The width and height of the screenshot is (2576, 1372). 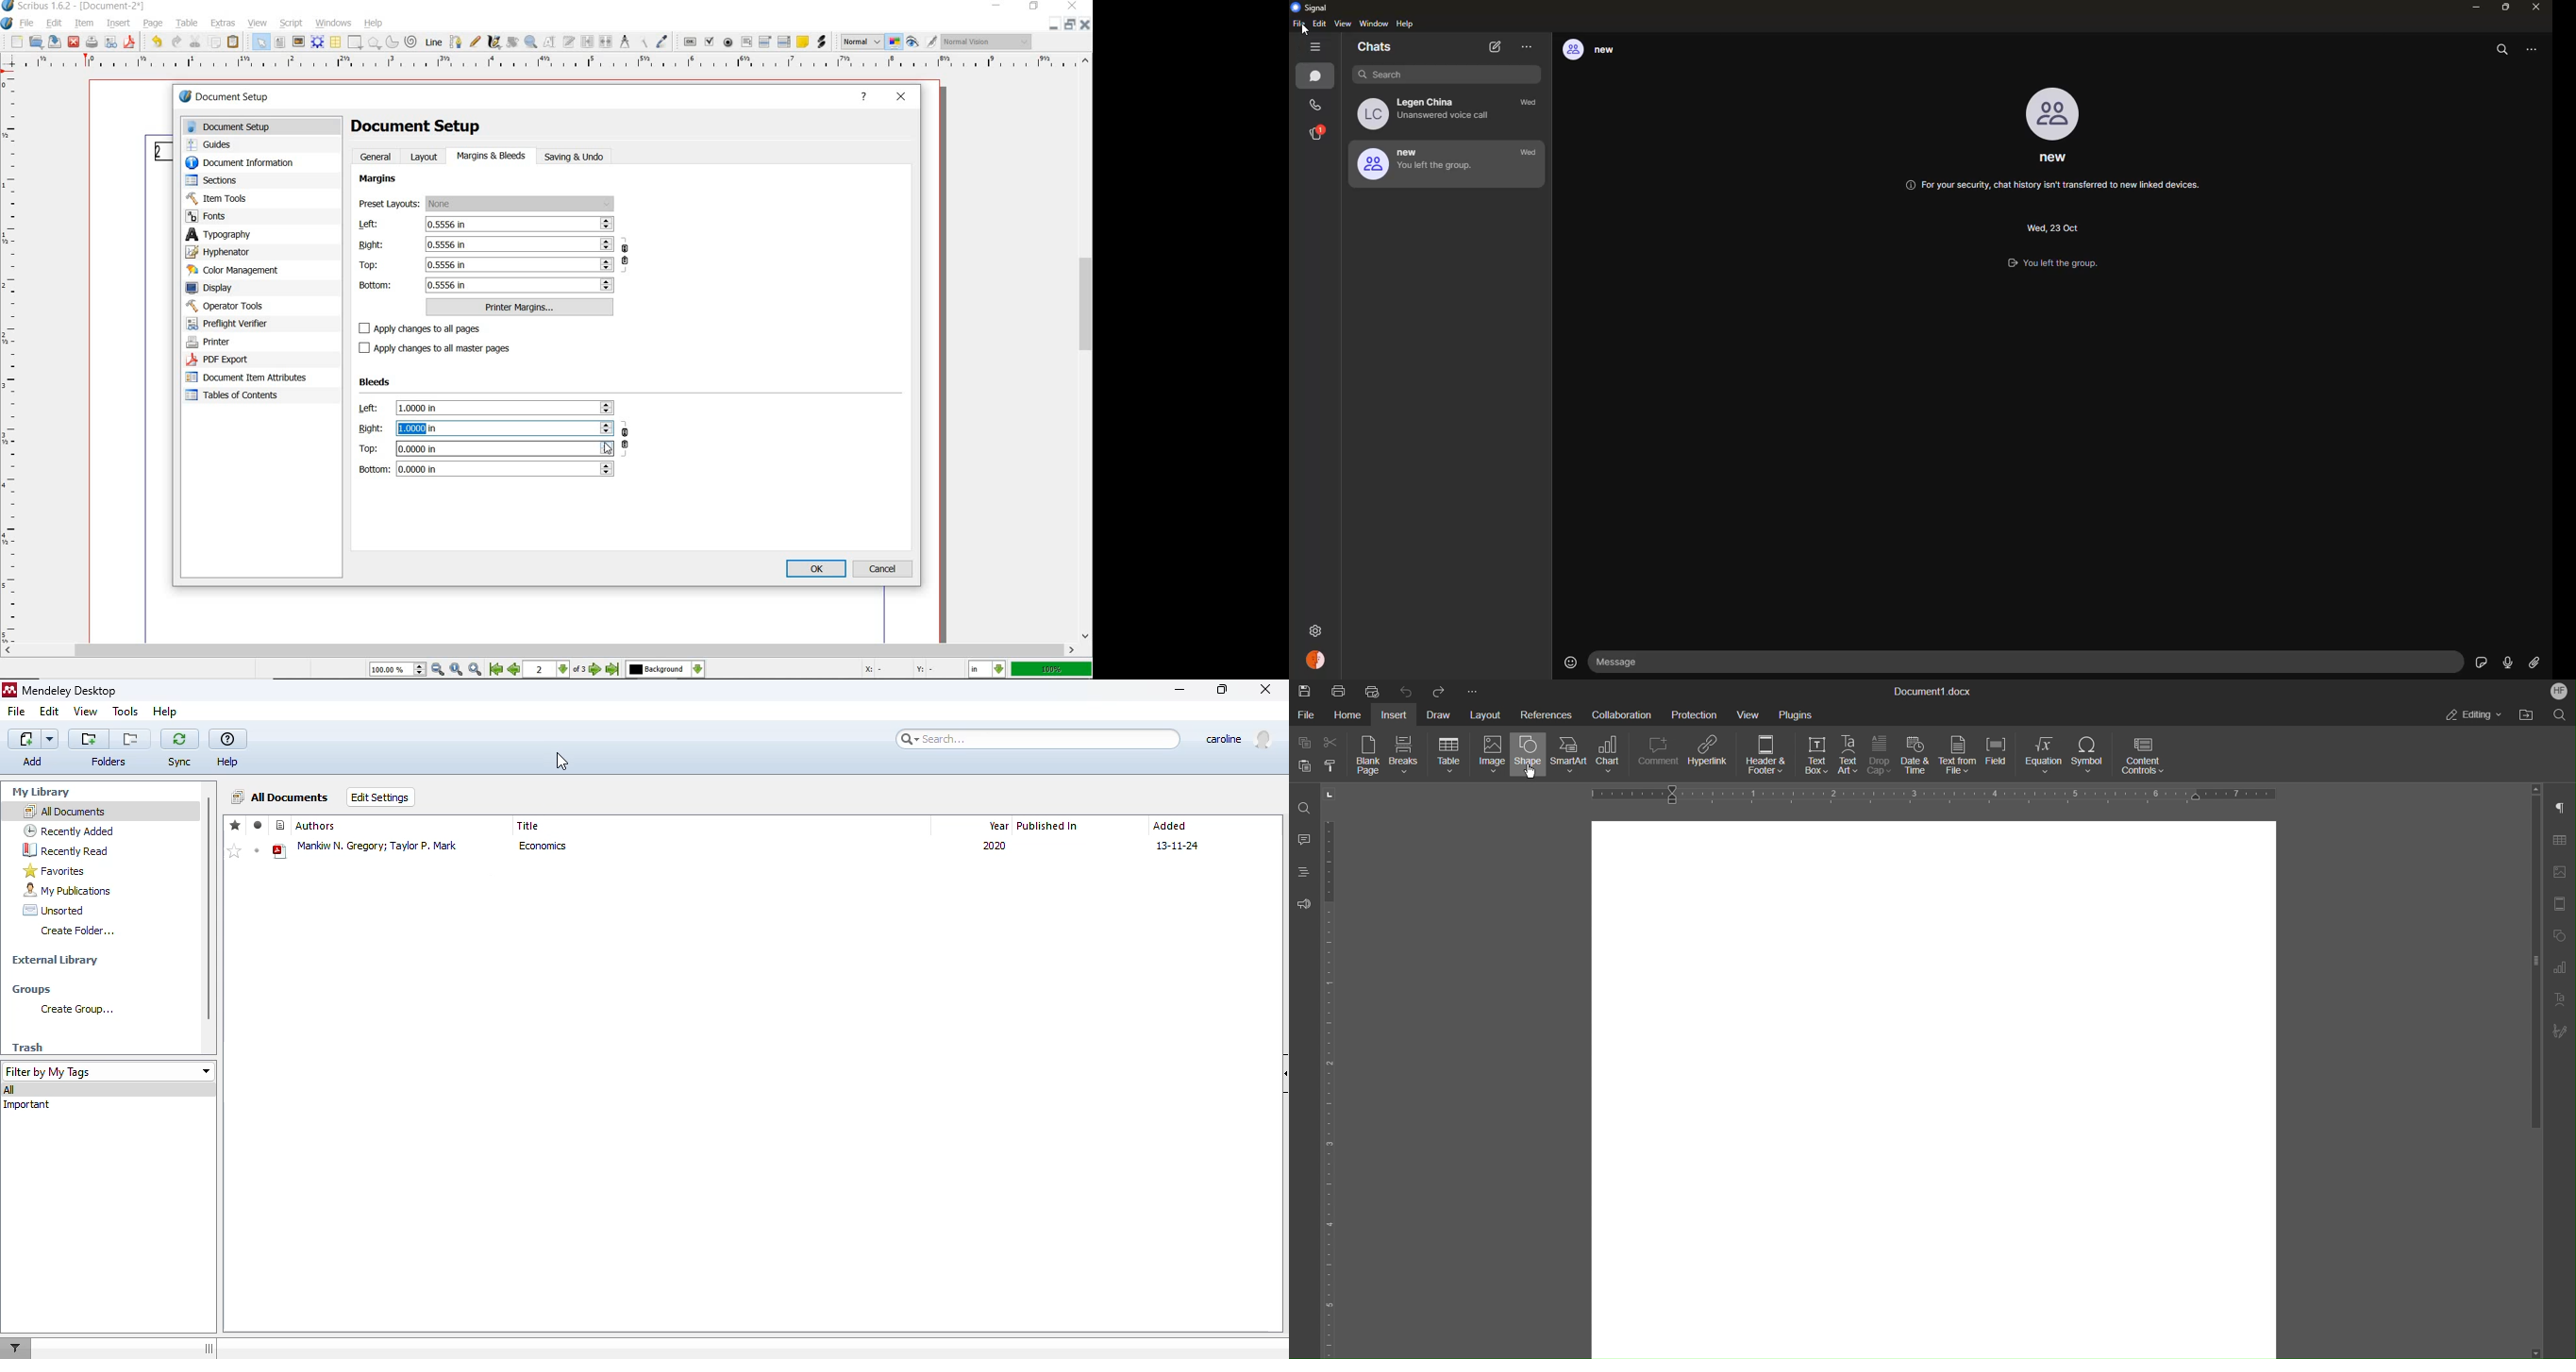 What do you see at coordinates (209, 908) in the screenshot?
I see `vertical scroll bar` at bounding box center [209, 908].